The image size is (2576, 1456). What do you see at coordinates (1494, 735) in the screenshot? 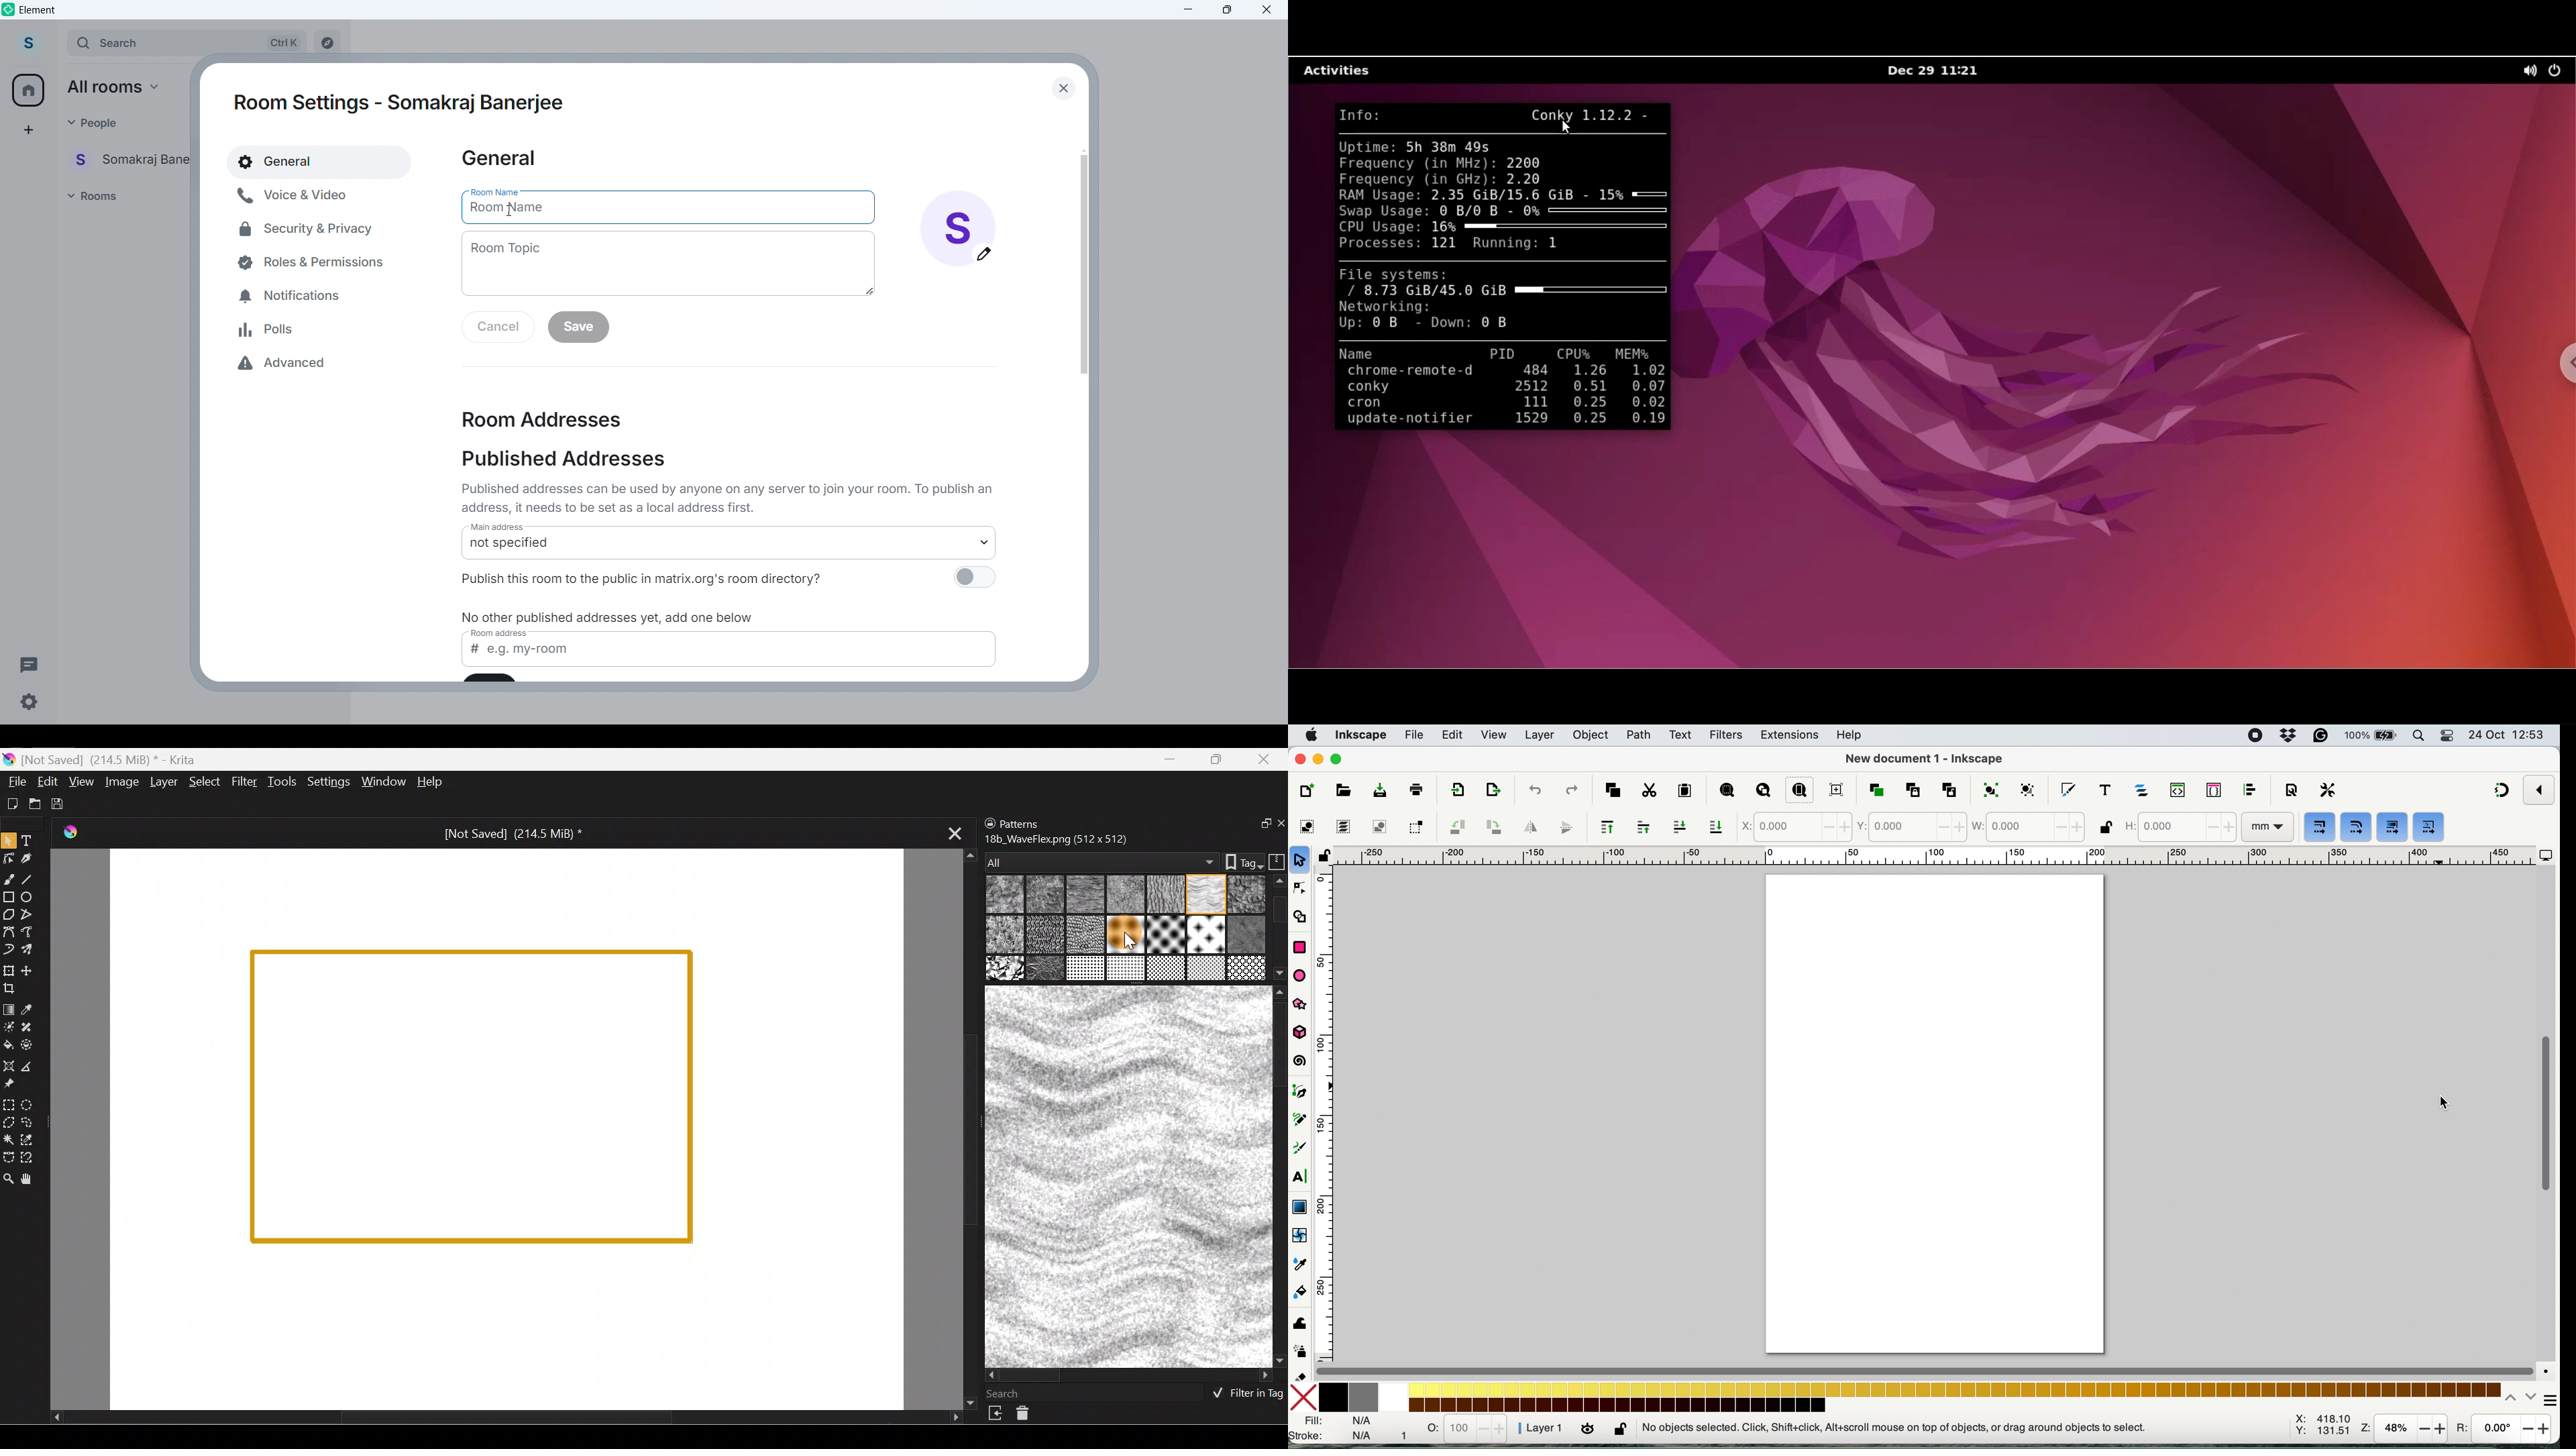
I see `view` at bounding box center [1494, 735].